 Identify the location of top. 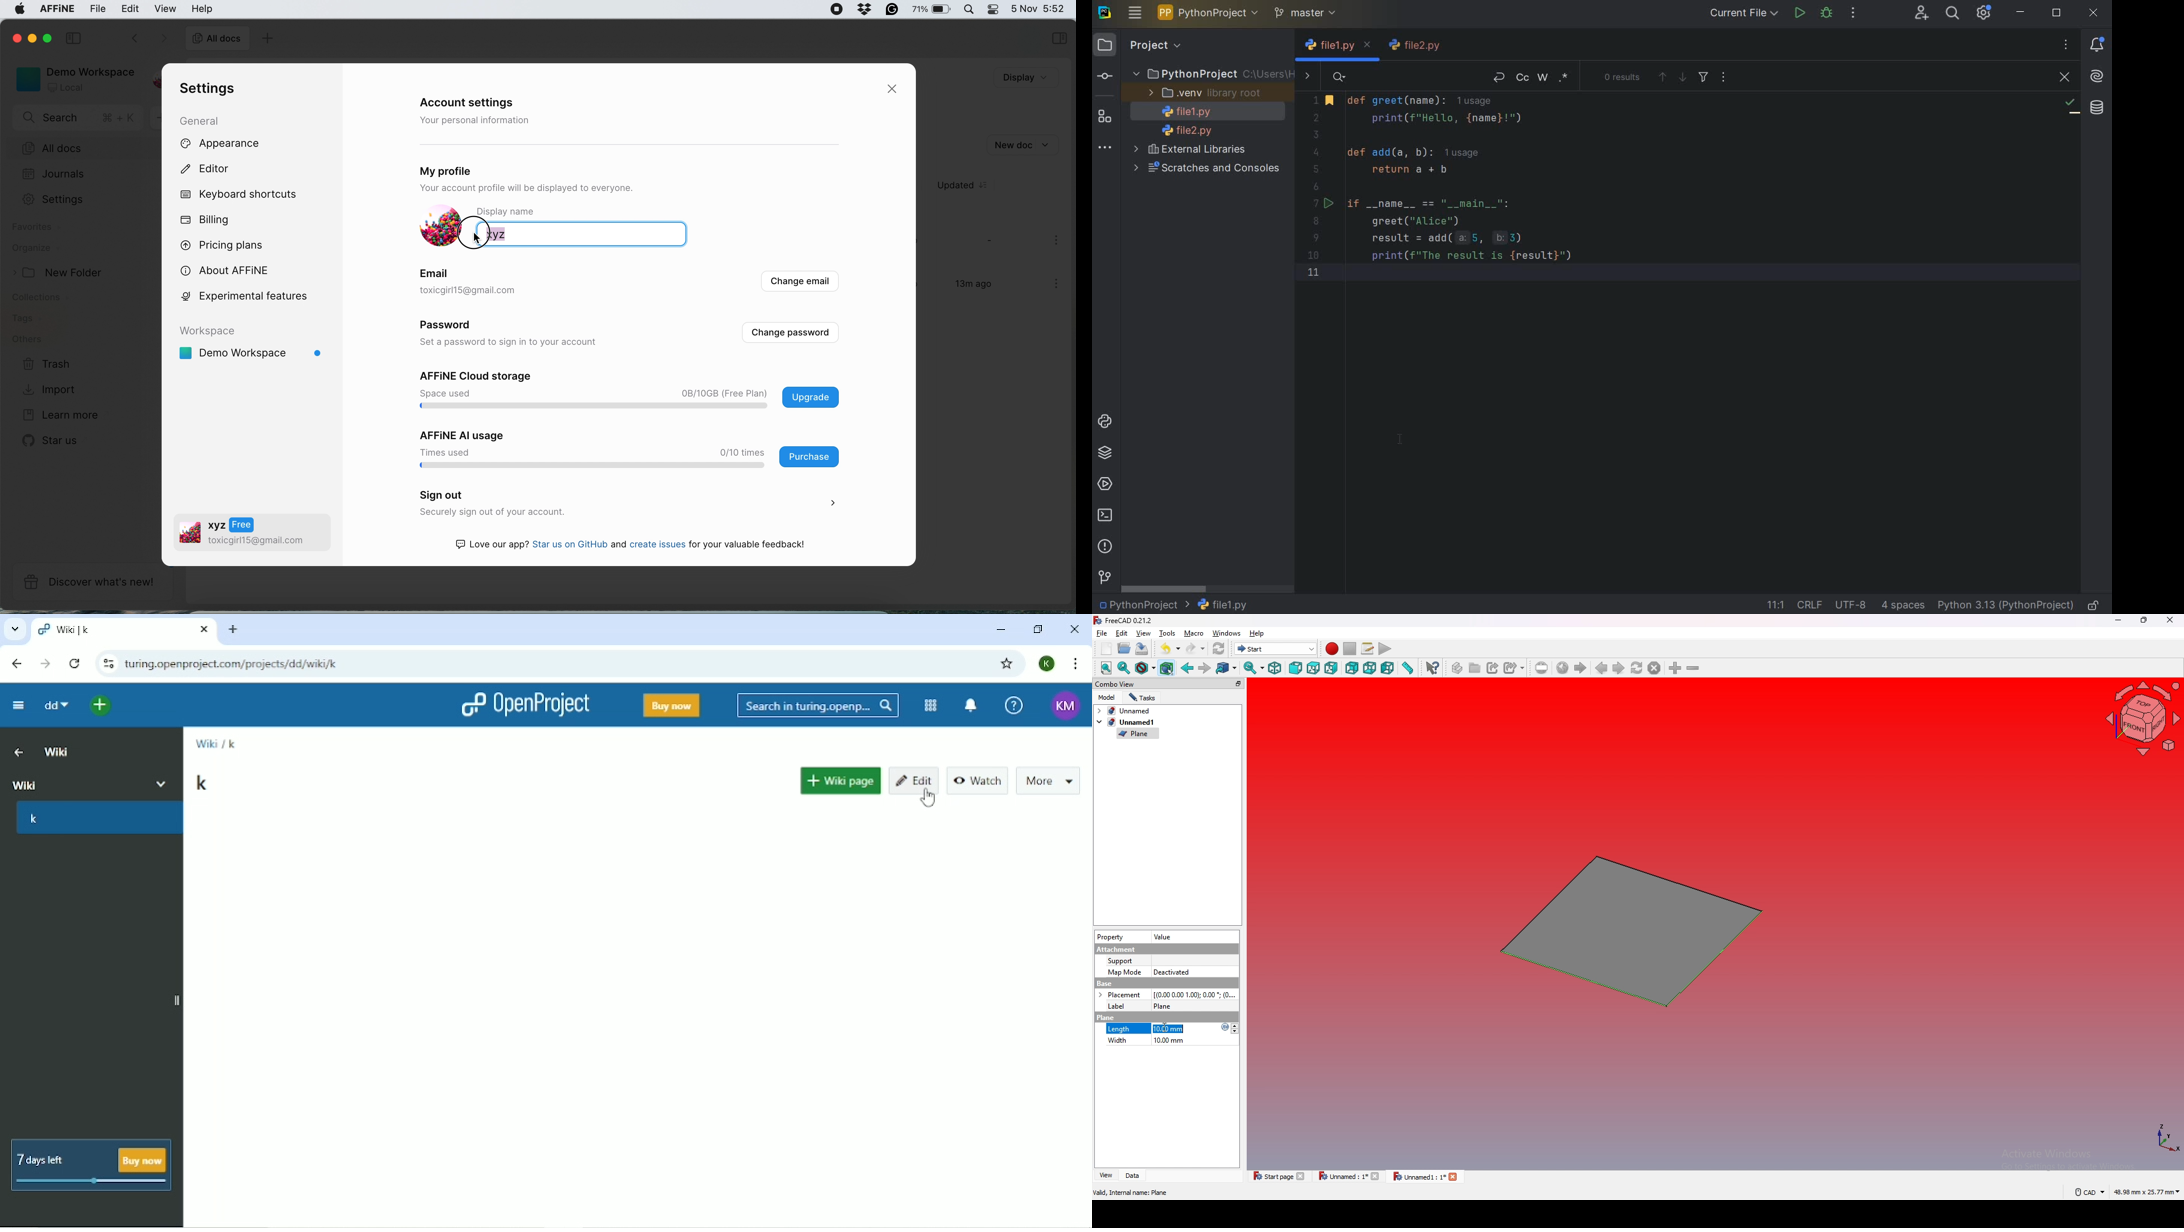
(1313, 669).